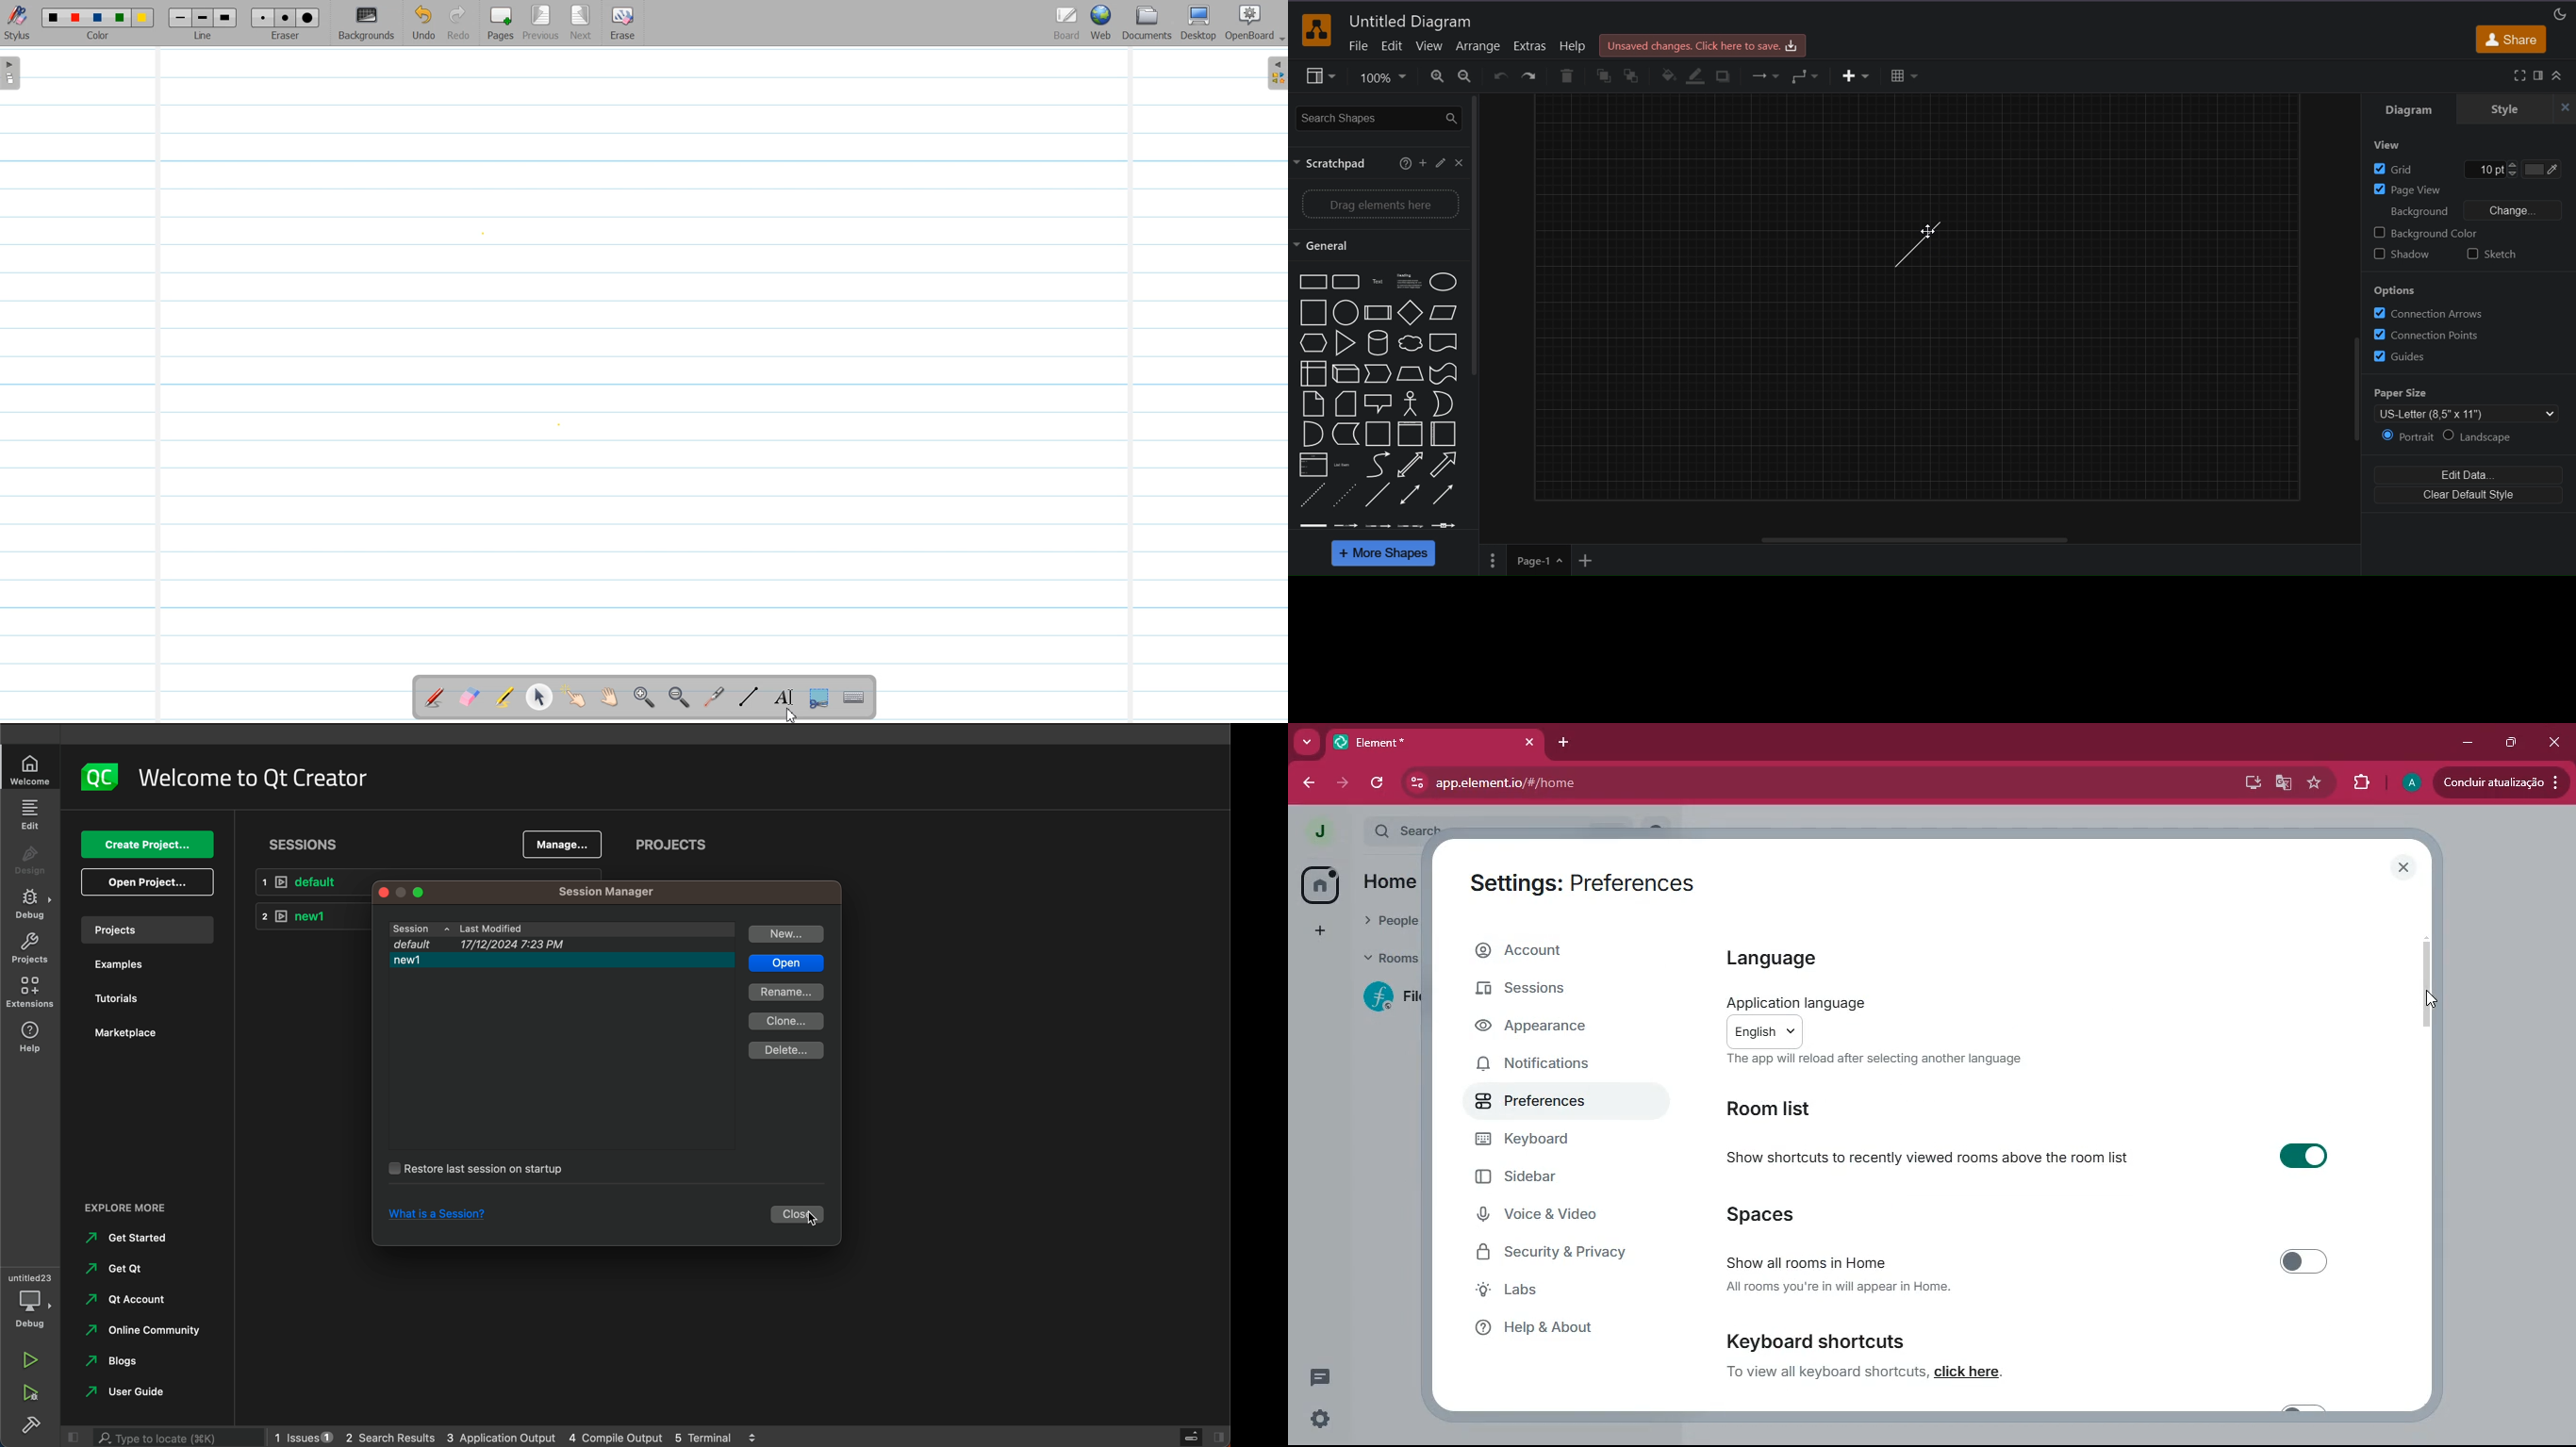  Describe the element at coordinates (1603, 76) in the screenshot. I see `to front` at that location.